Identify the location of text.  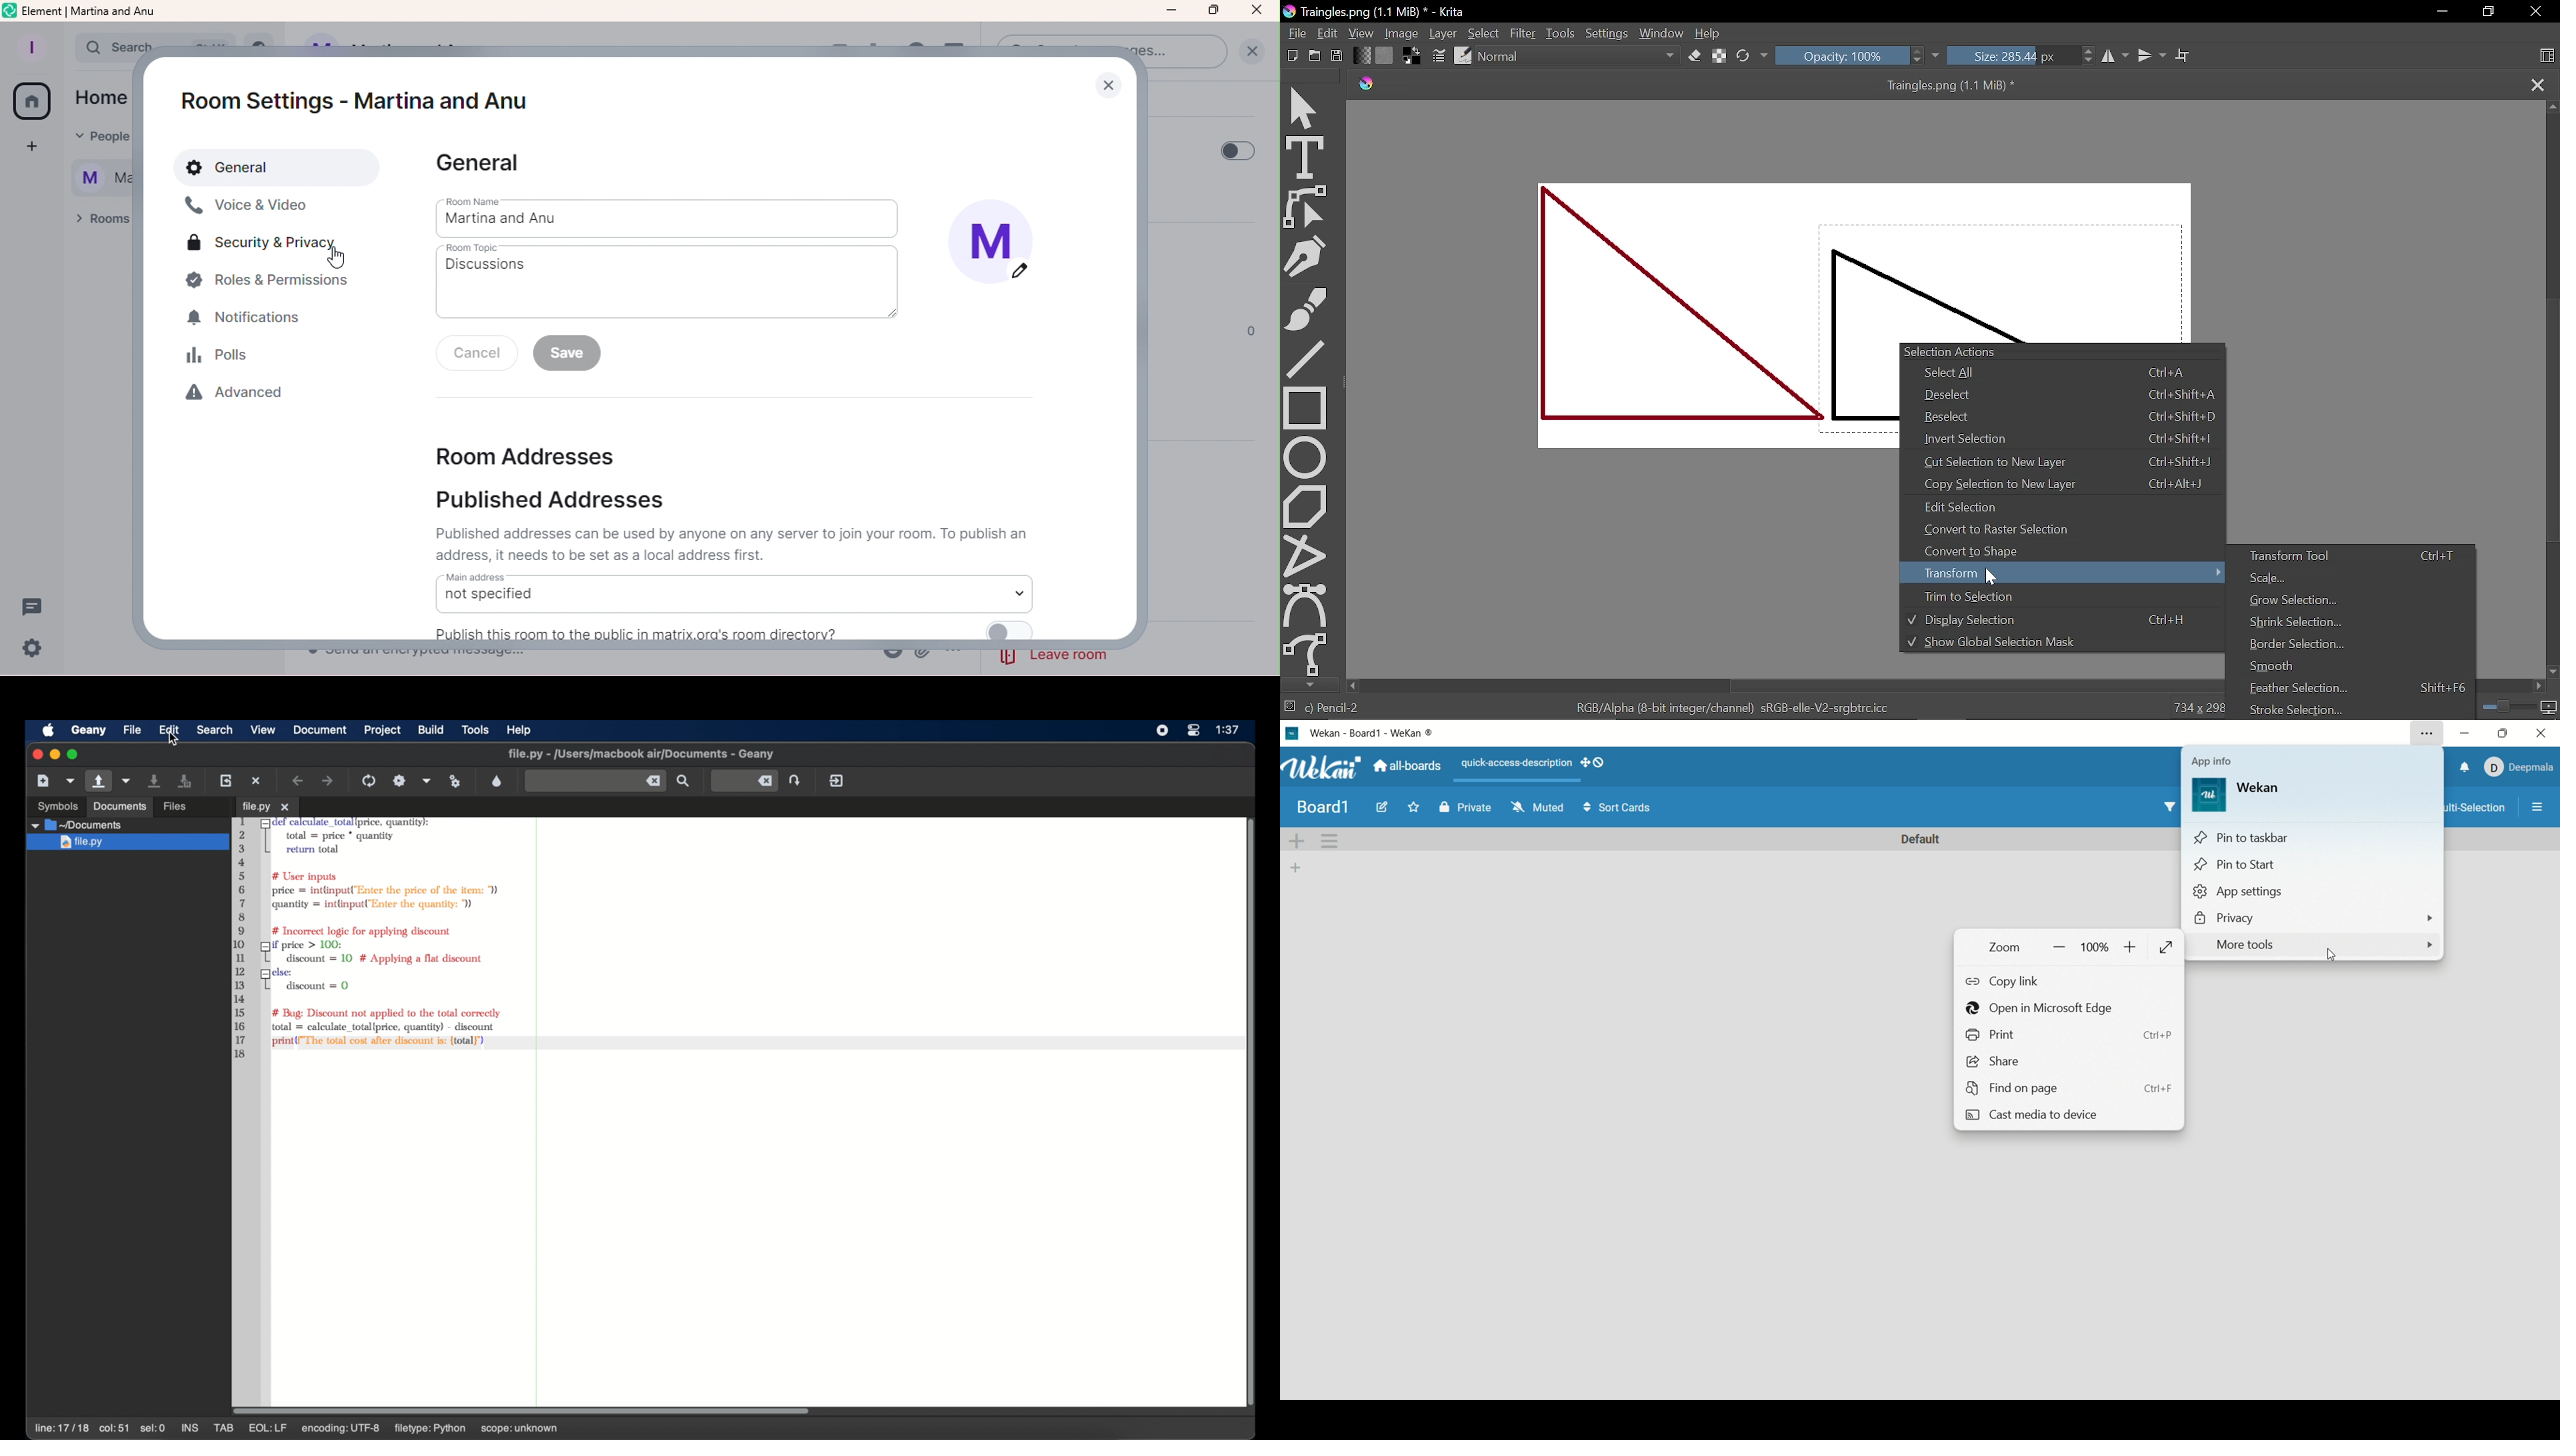
(636, 635).